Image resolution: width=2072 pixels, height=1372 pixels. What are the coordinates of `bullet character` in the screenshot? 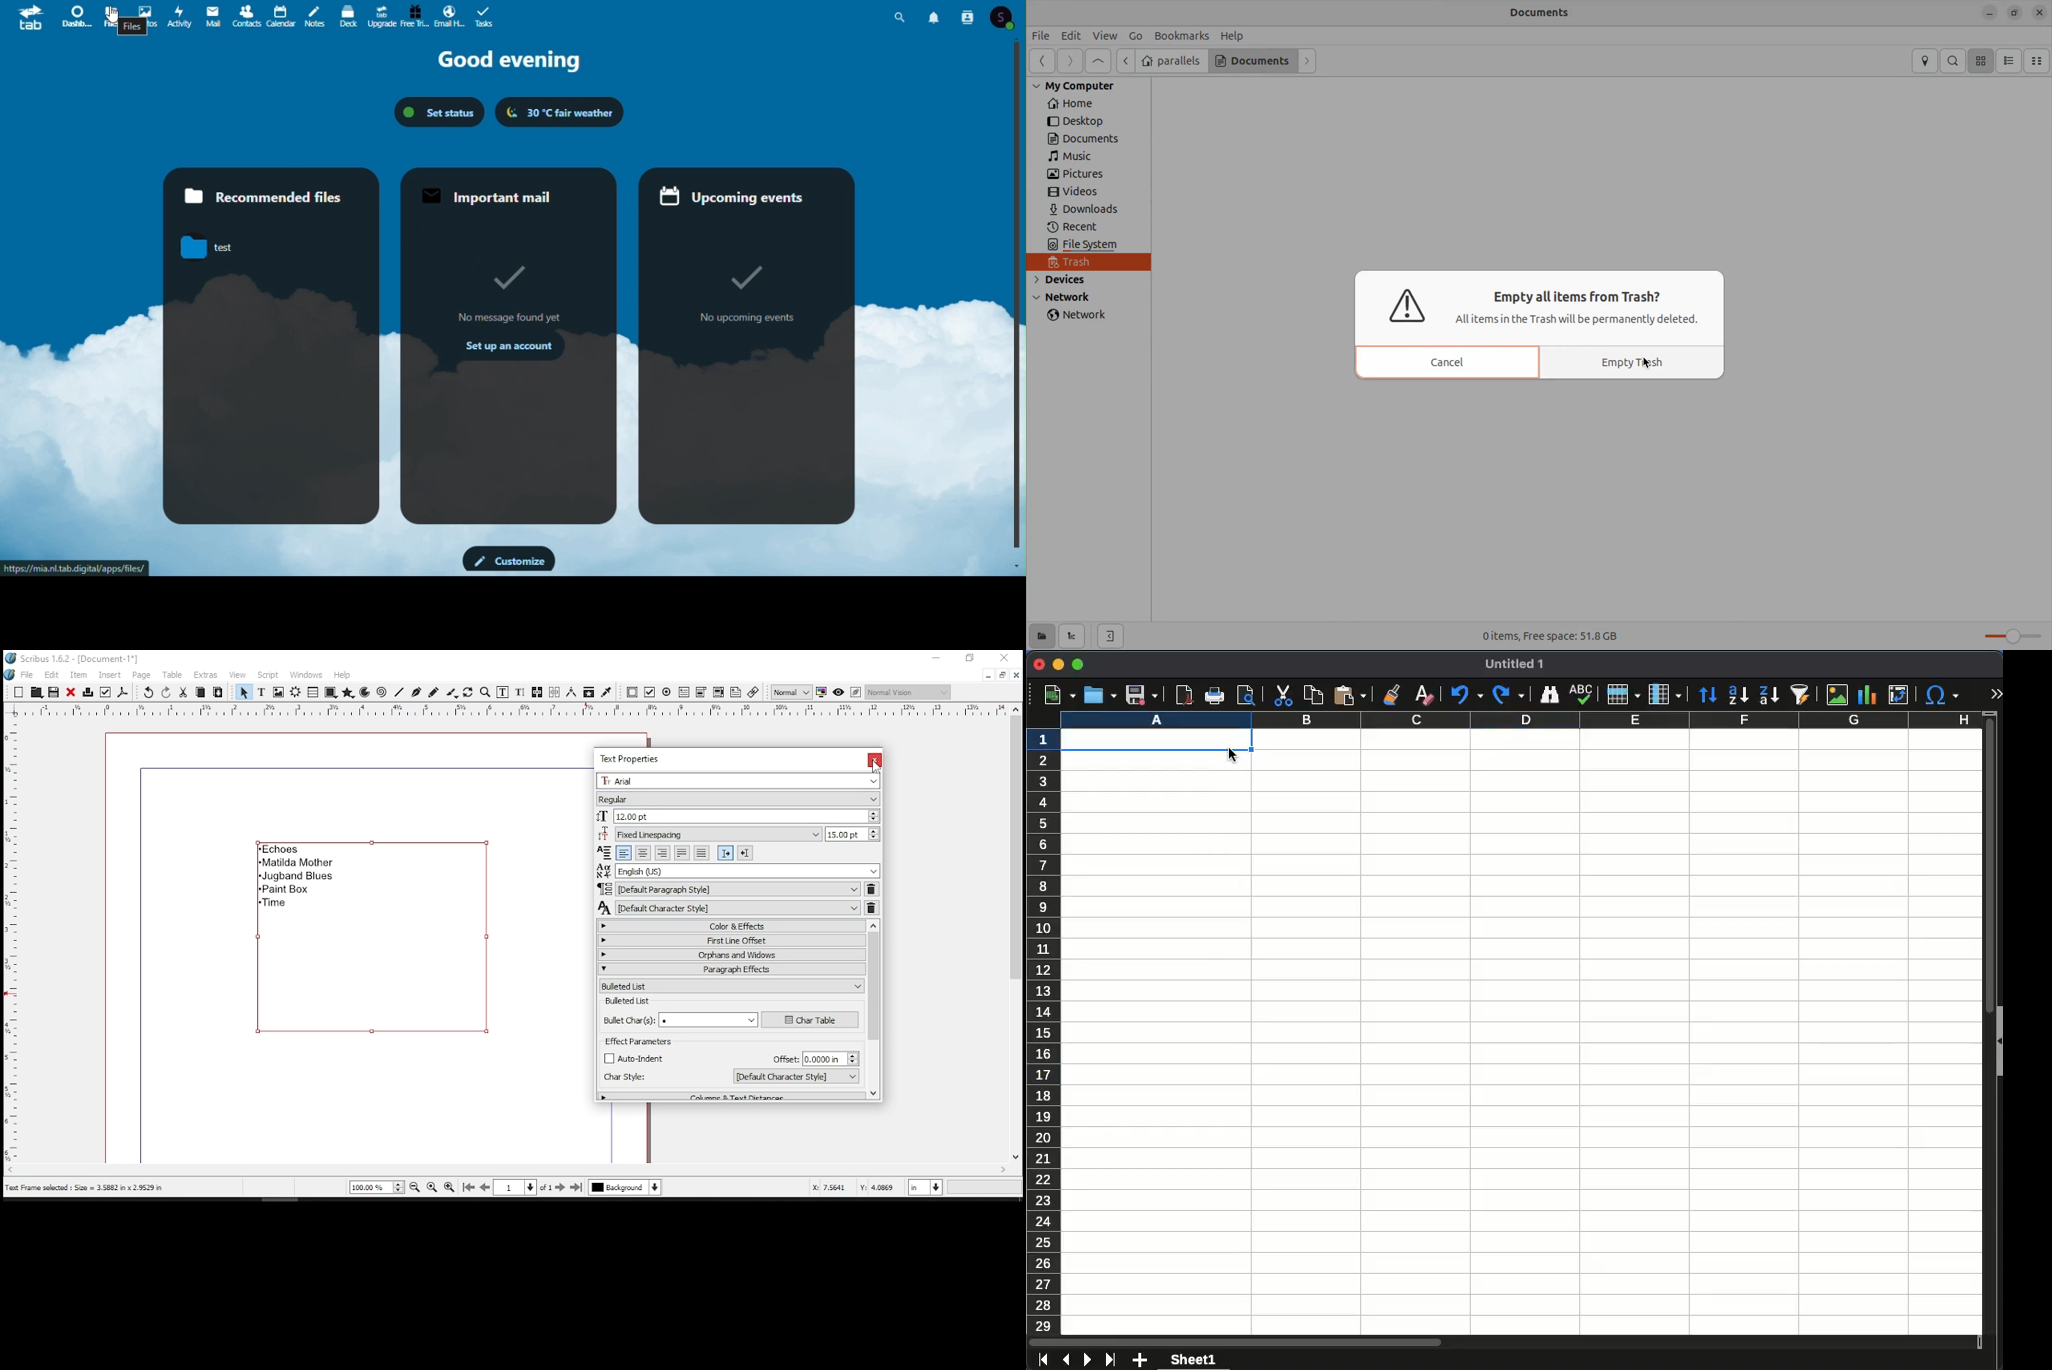 It's located at (680, 1020).